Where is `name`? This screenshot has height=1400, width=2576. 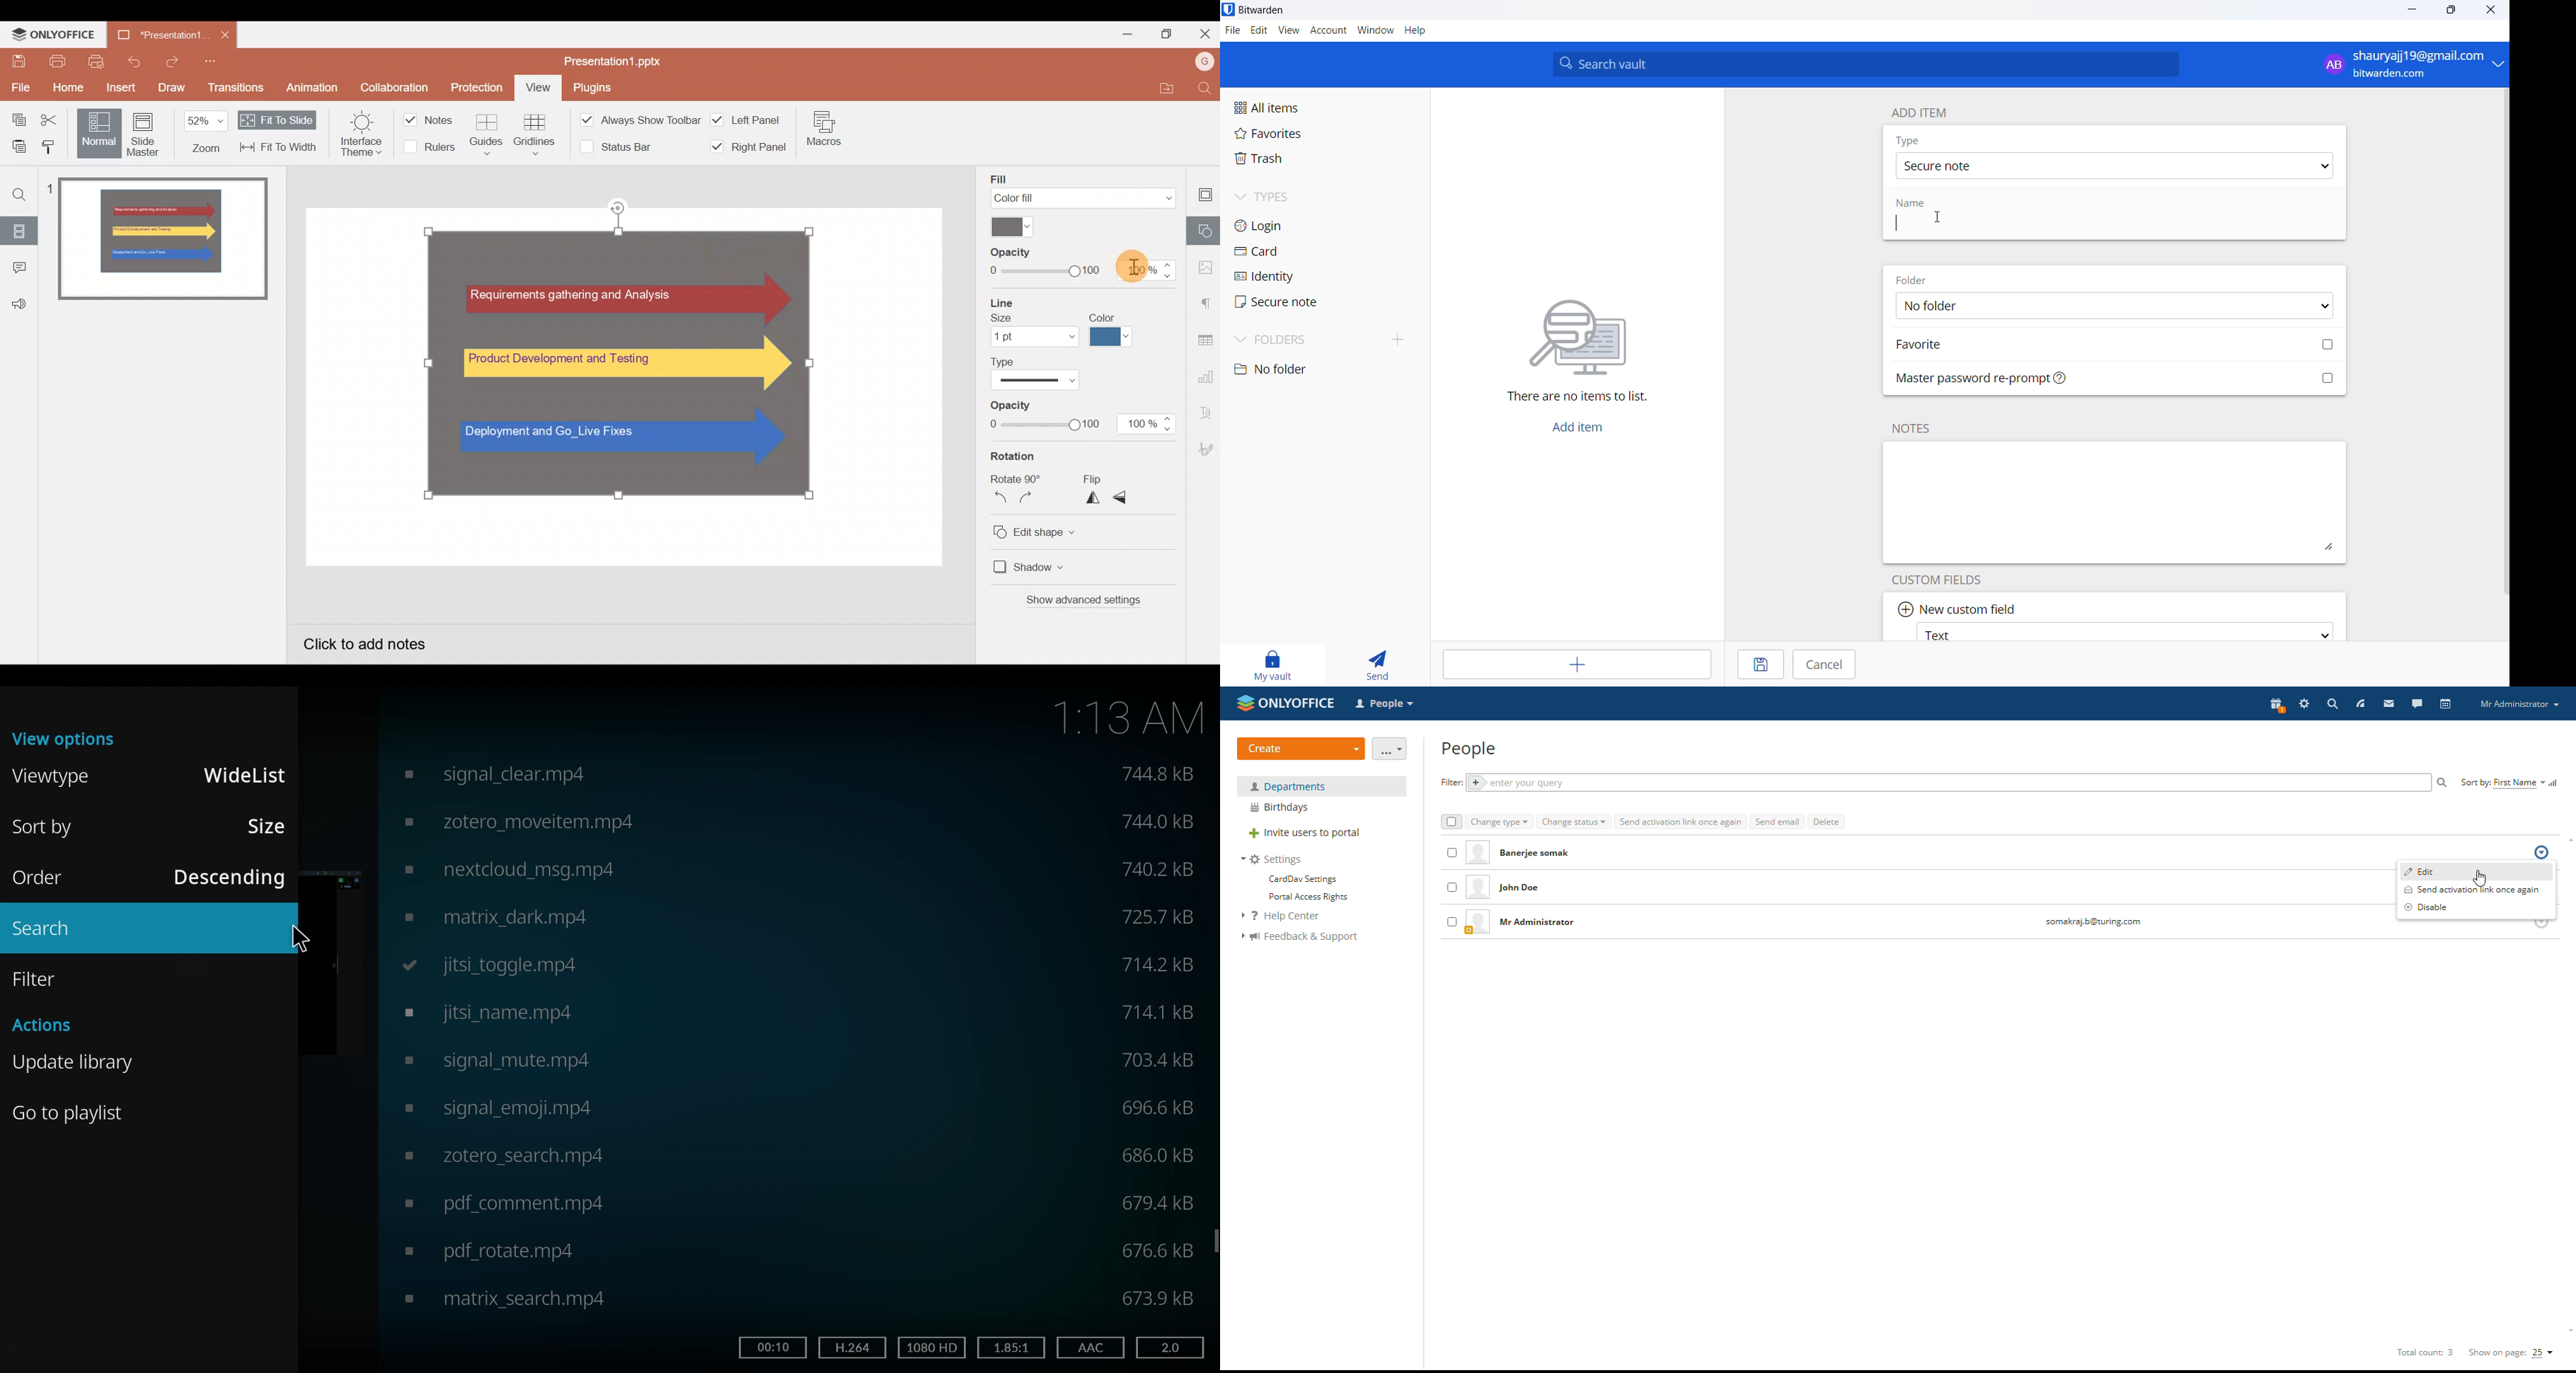 name is located at coordinates (1915, 204).